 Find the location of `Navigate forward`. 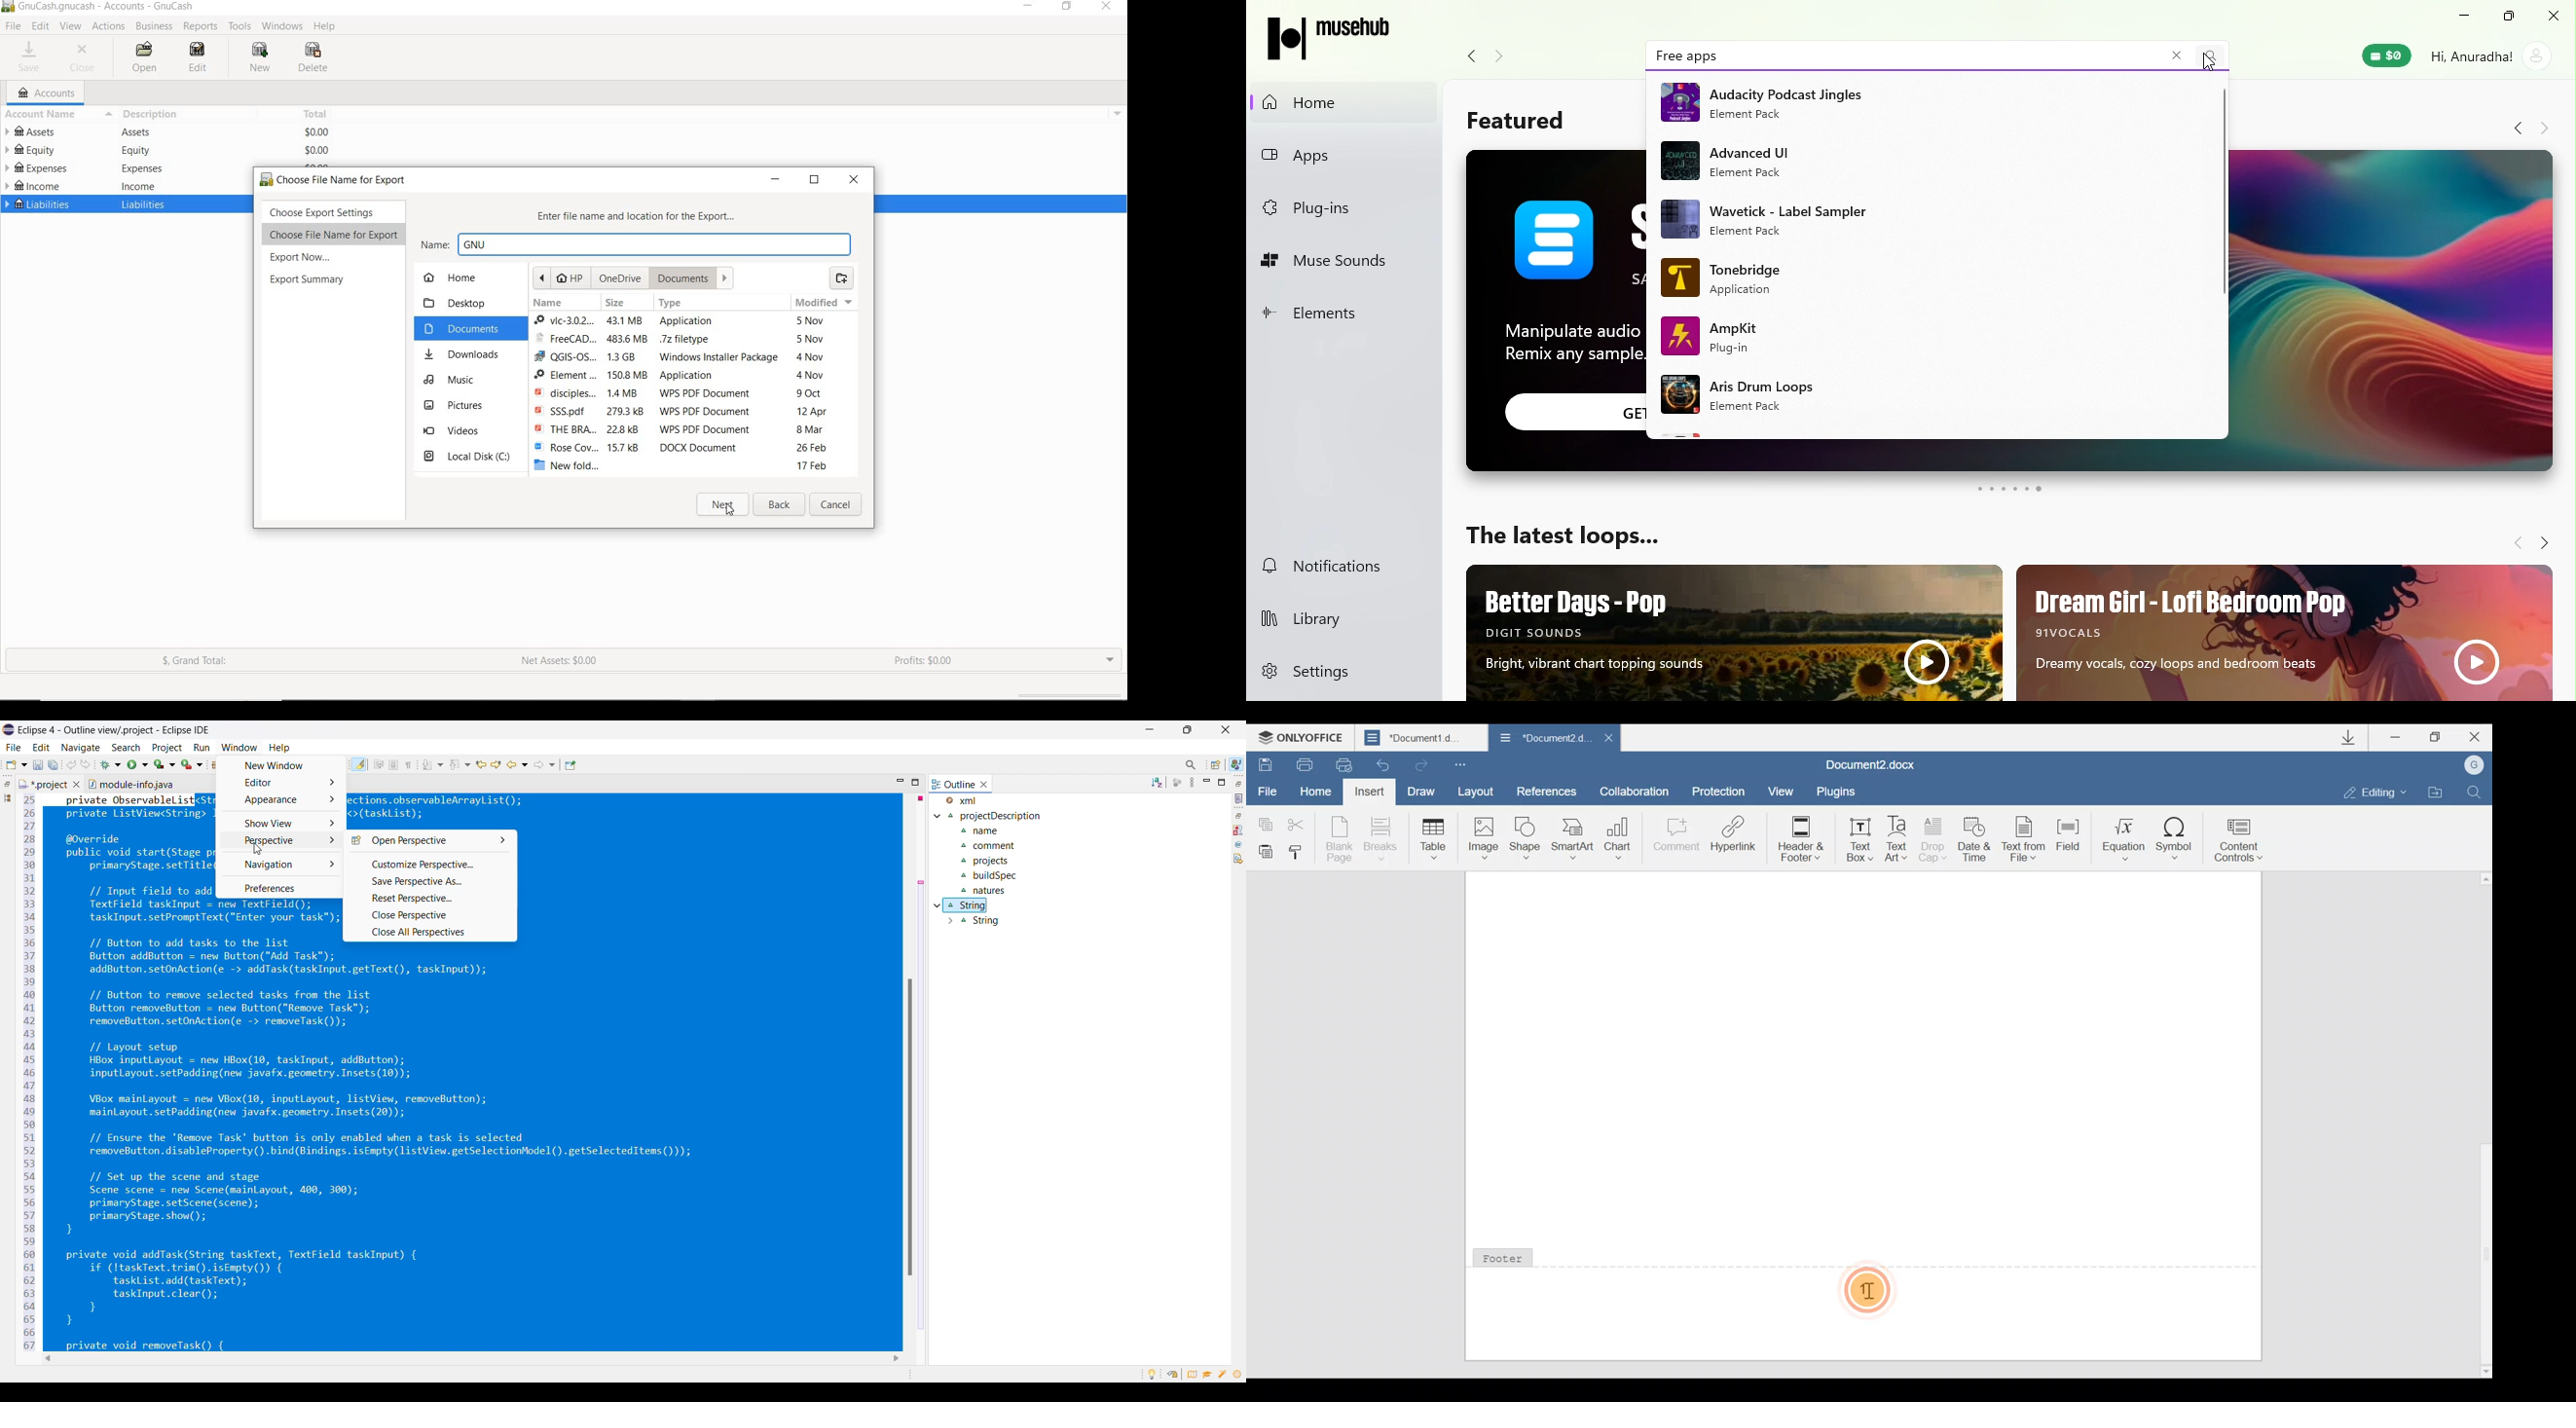

Navigate forward is located at coordinates (2542, 537).